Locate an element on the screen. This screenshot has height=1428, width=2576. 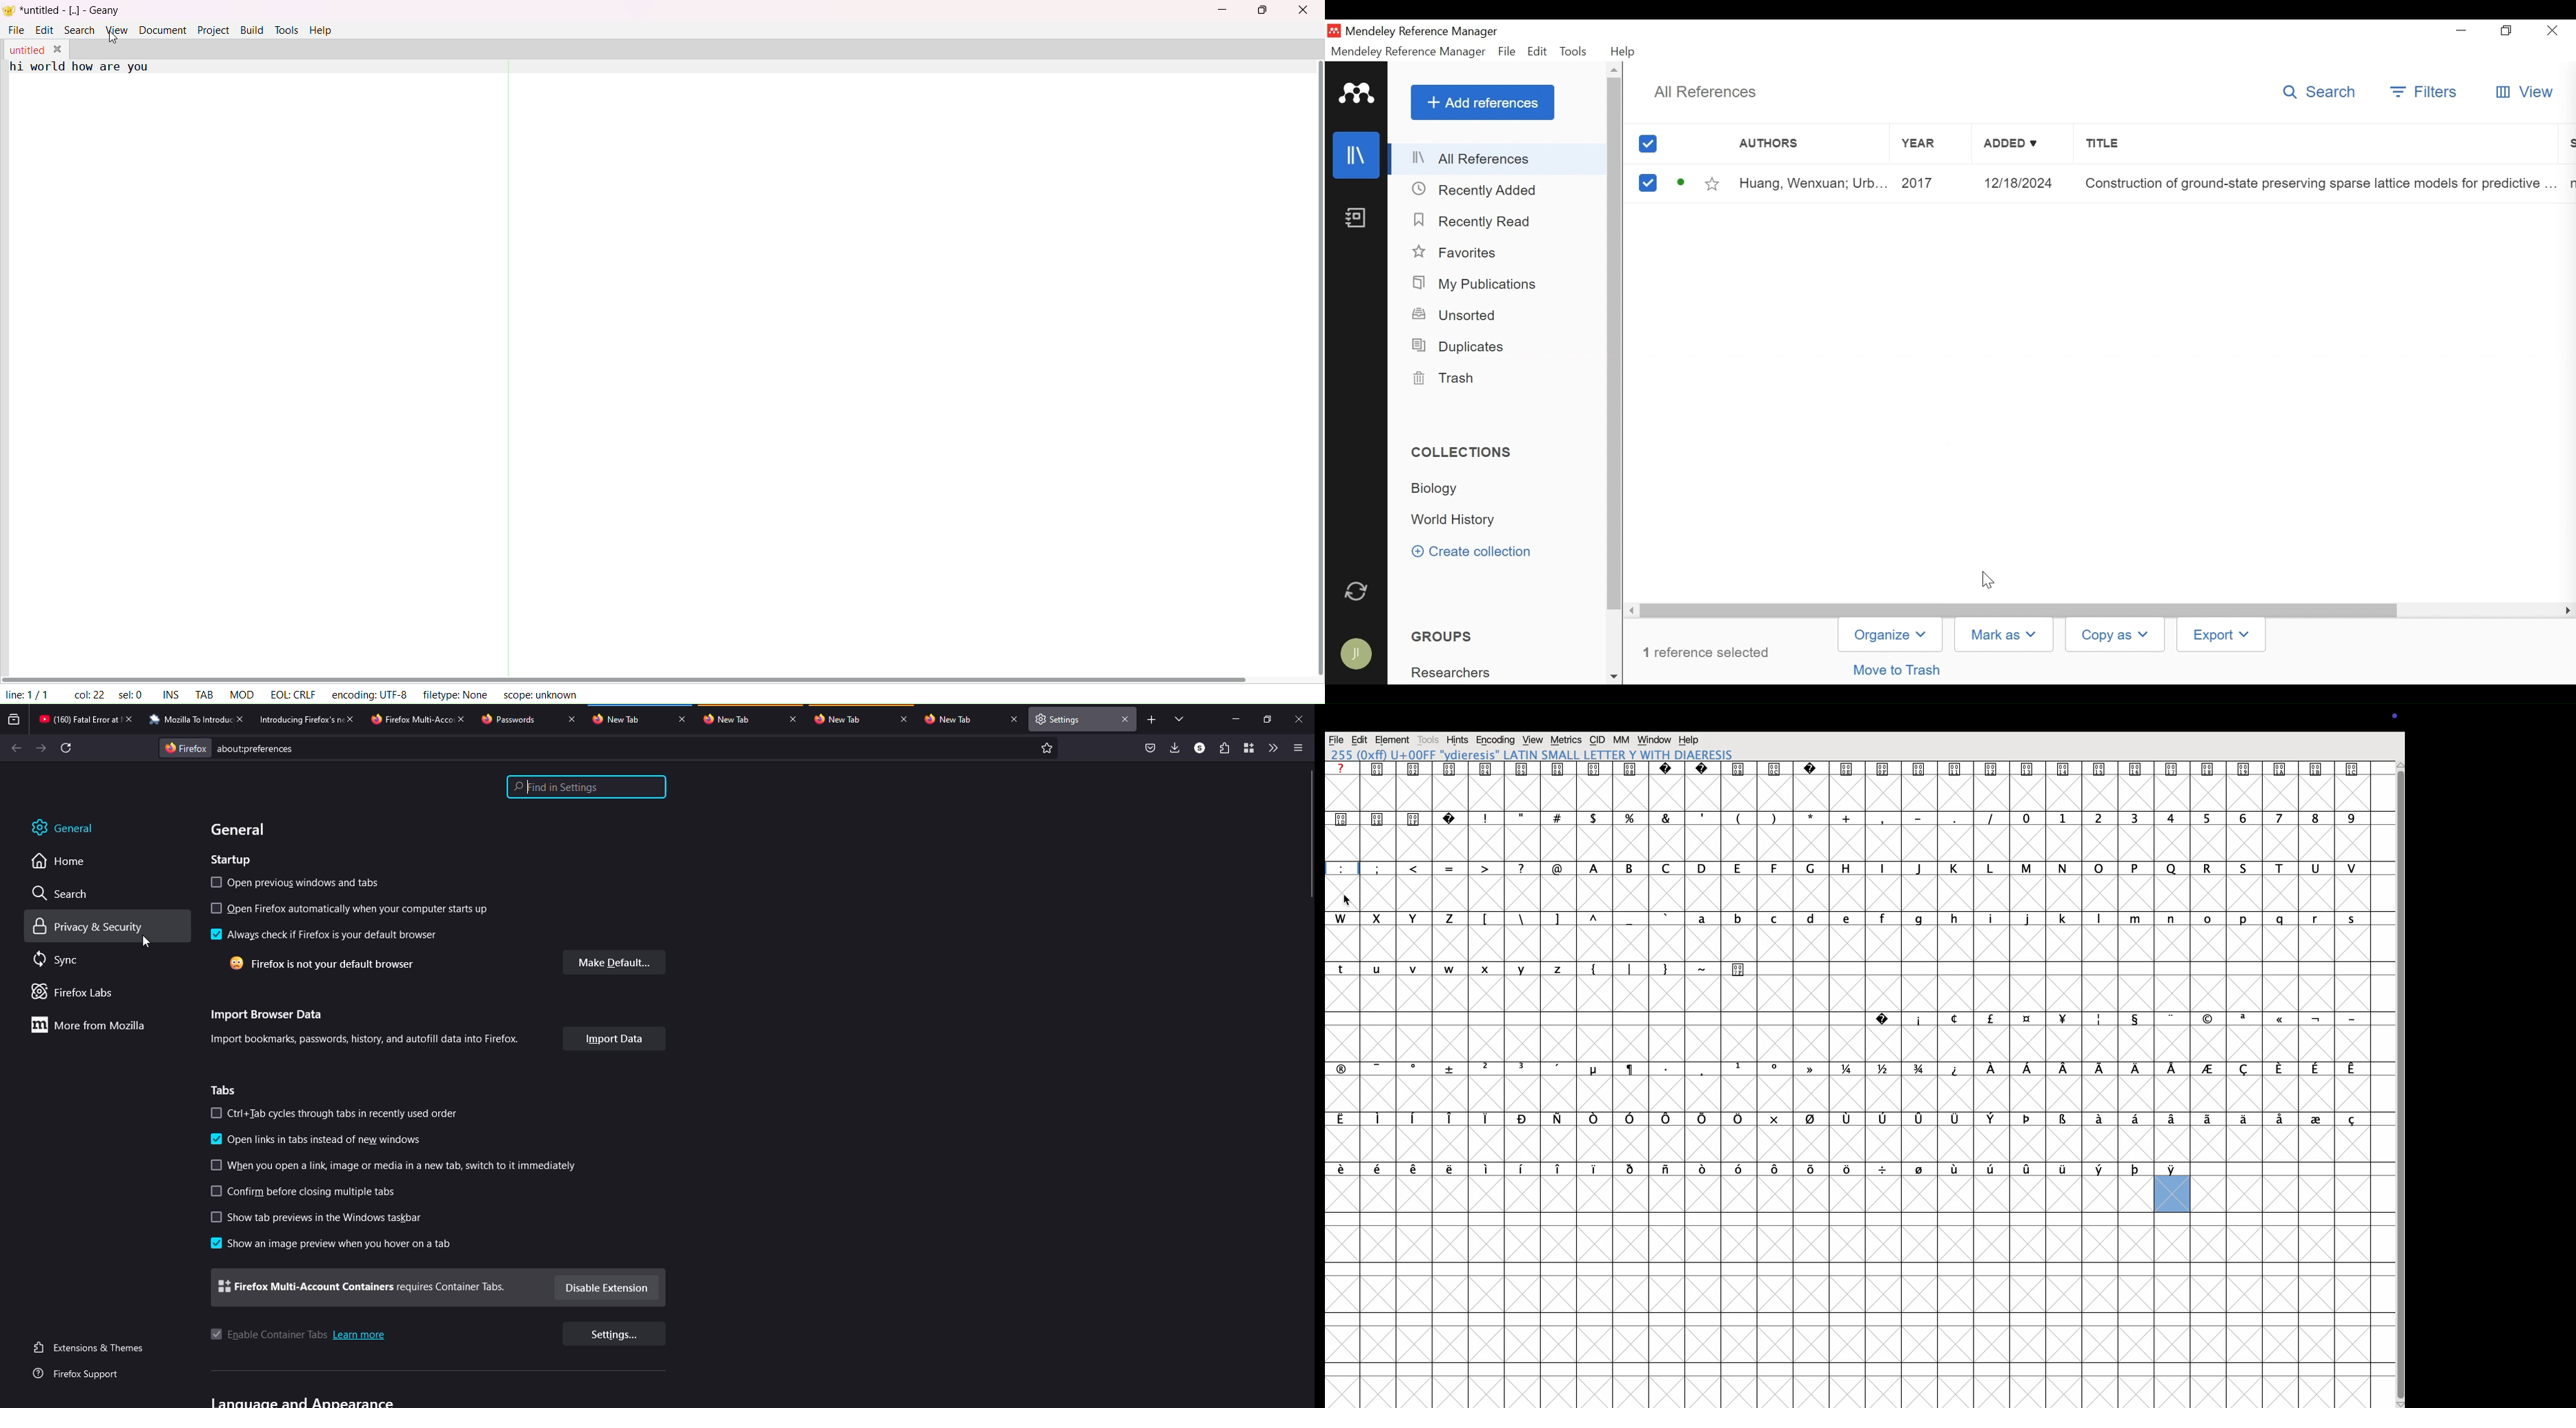
Year is located at coordinates (1929, 145).